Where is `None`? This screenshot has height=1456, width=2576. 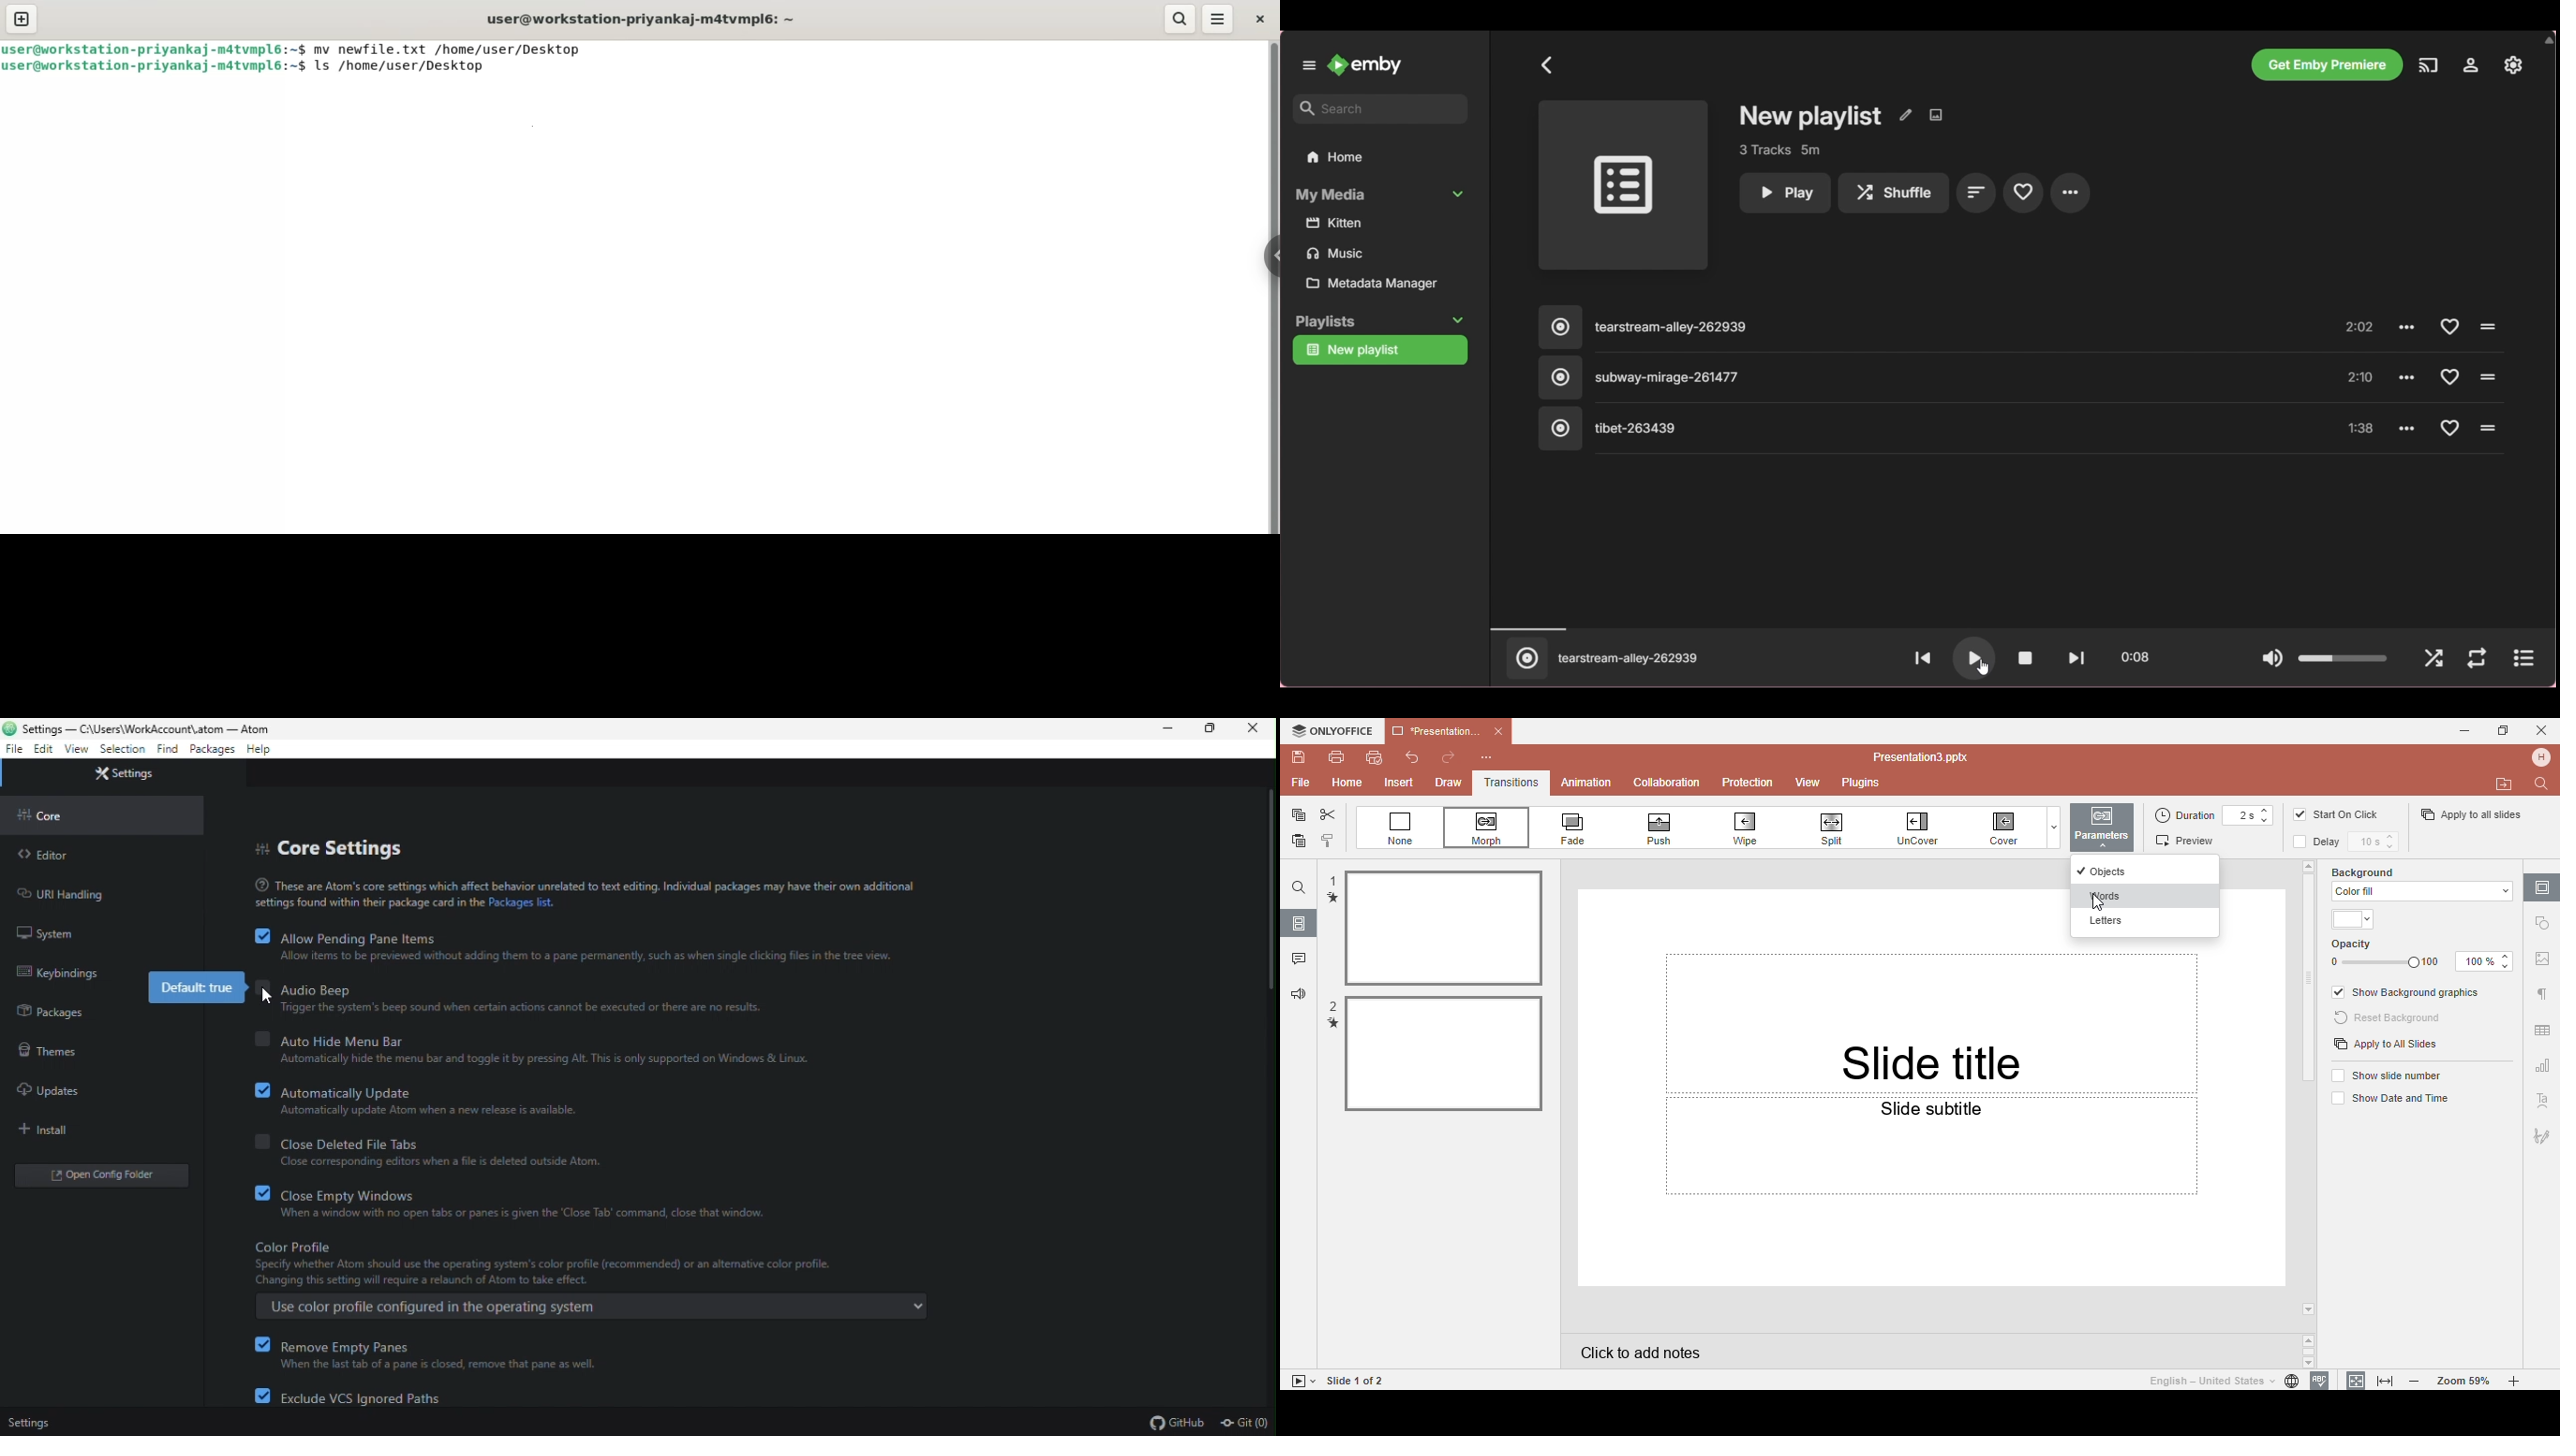
None is located at coordinates (1401, 829).